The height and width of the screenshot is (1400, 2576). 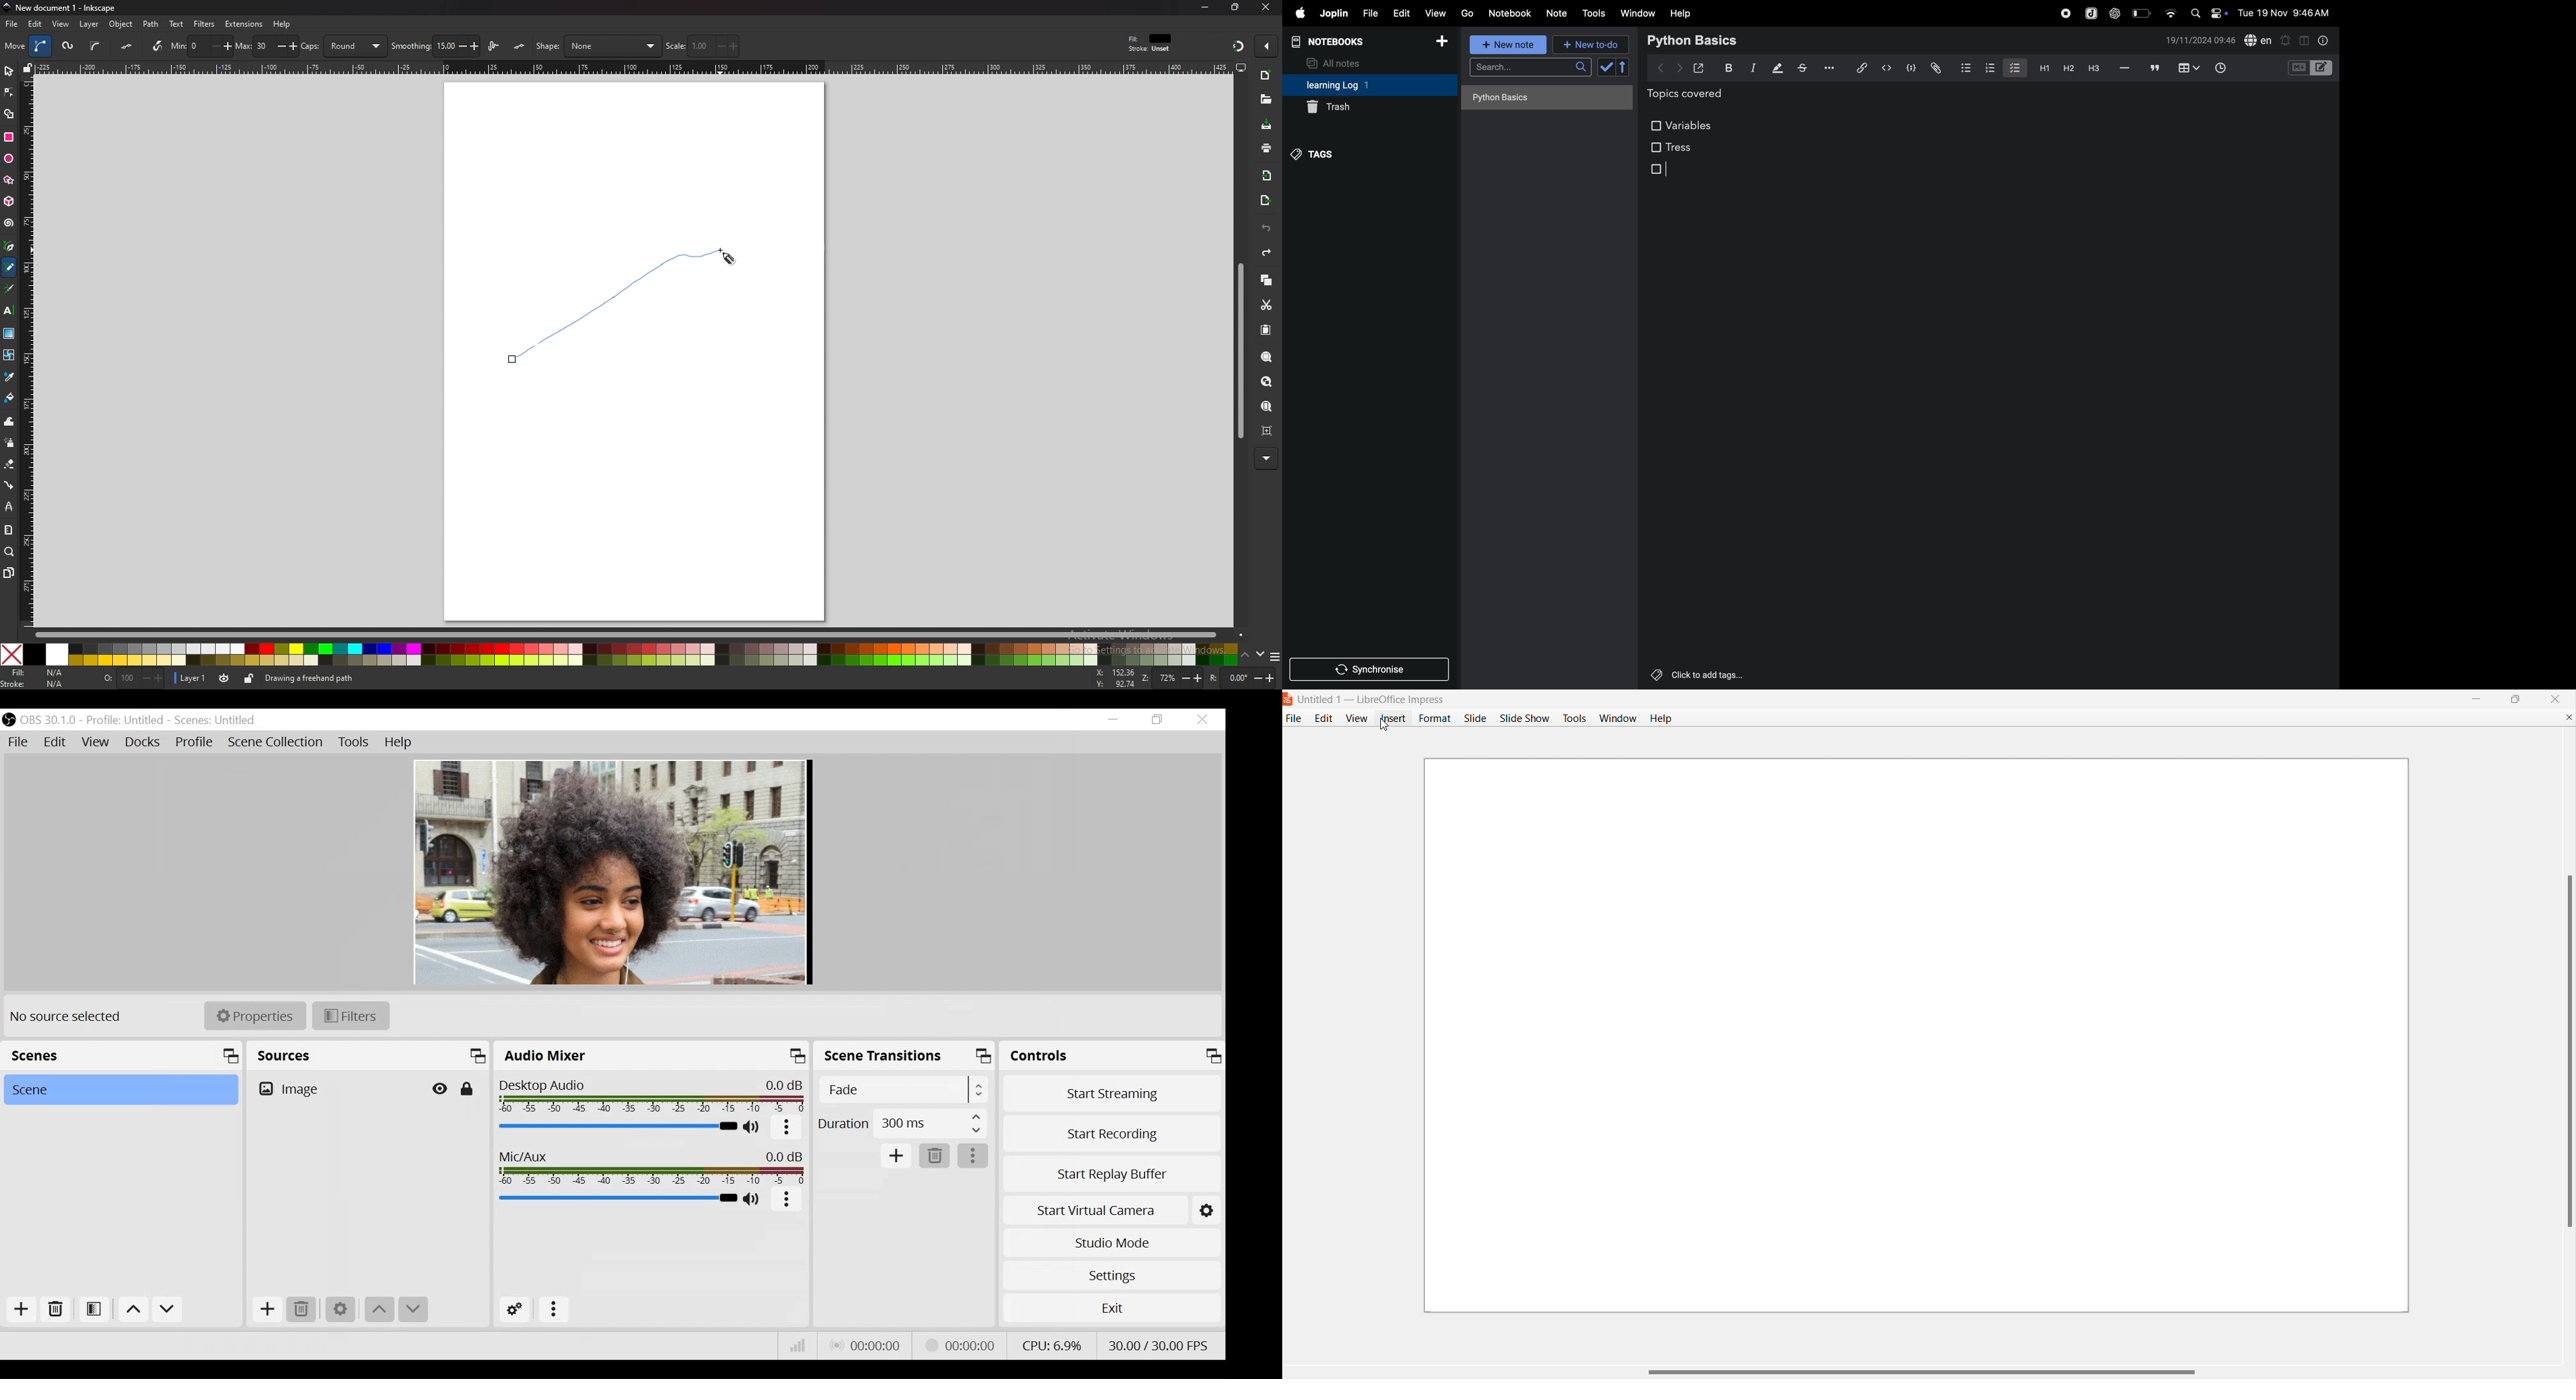 What do you see at coordinates (903, 1090) in the screenshot?
I see `Select Scene Transitions` at bounding box center [903, 1090].